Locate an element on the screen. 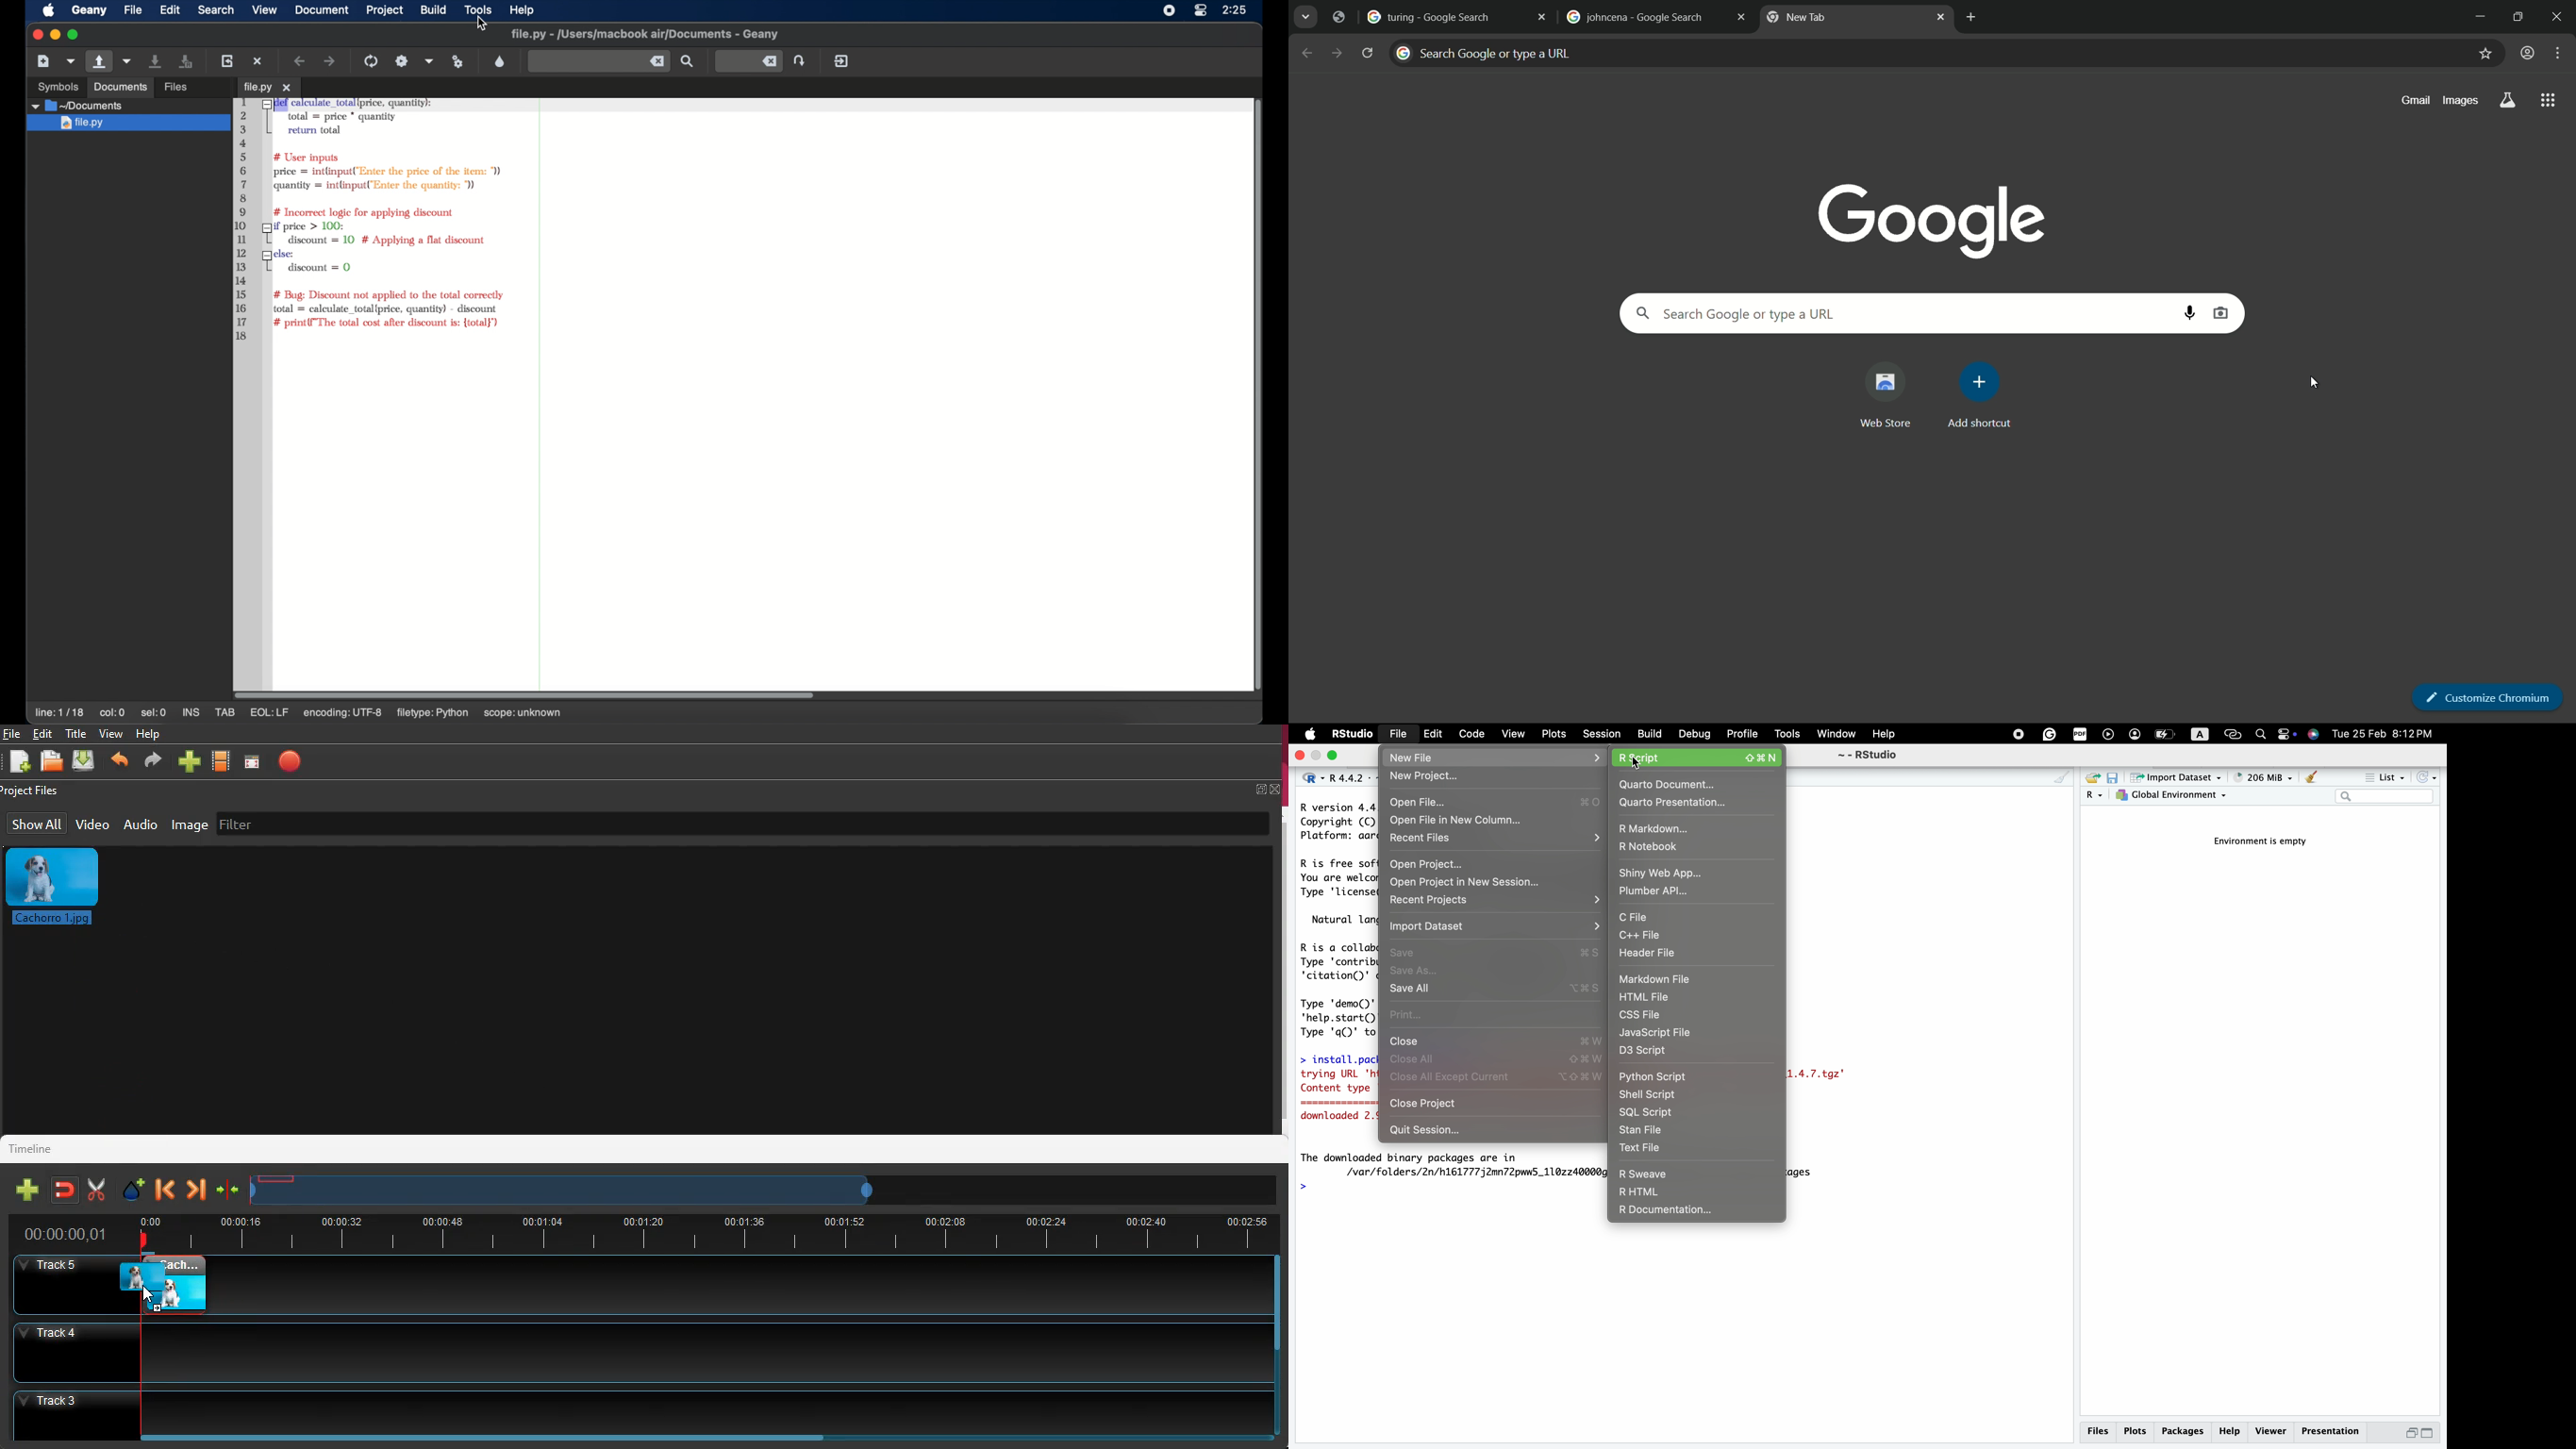 This screenshot has height=1456, width=2576. description of R and license is located at coordinates (1335, 878).